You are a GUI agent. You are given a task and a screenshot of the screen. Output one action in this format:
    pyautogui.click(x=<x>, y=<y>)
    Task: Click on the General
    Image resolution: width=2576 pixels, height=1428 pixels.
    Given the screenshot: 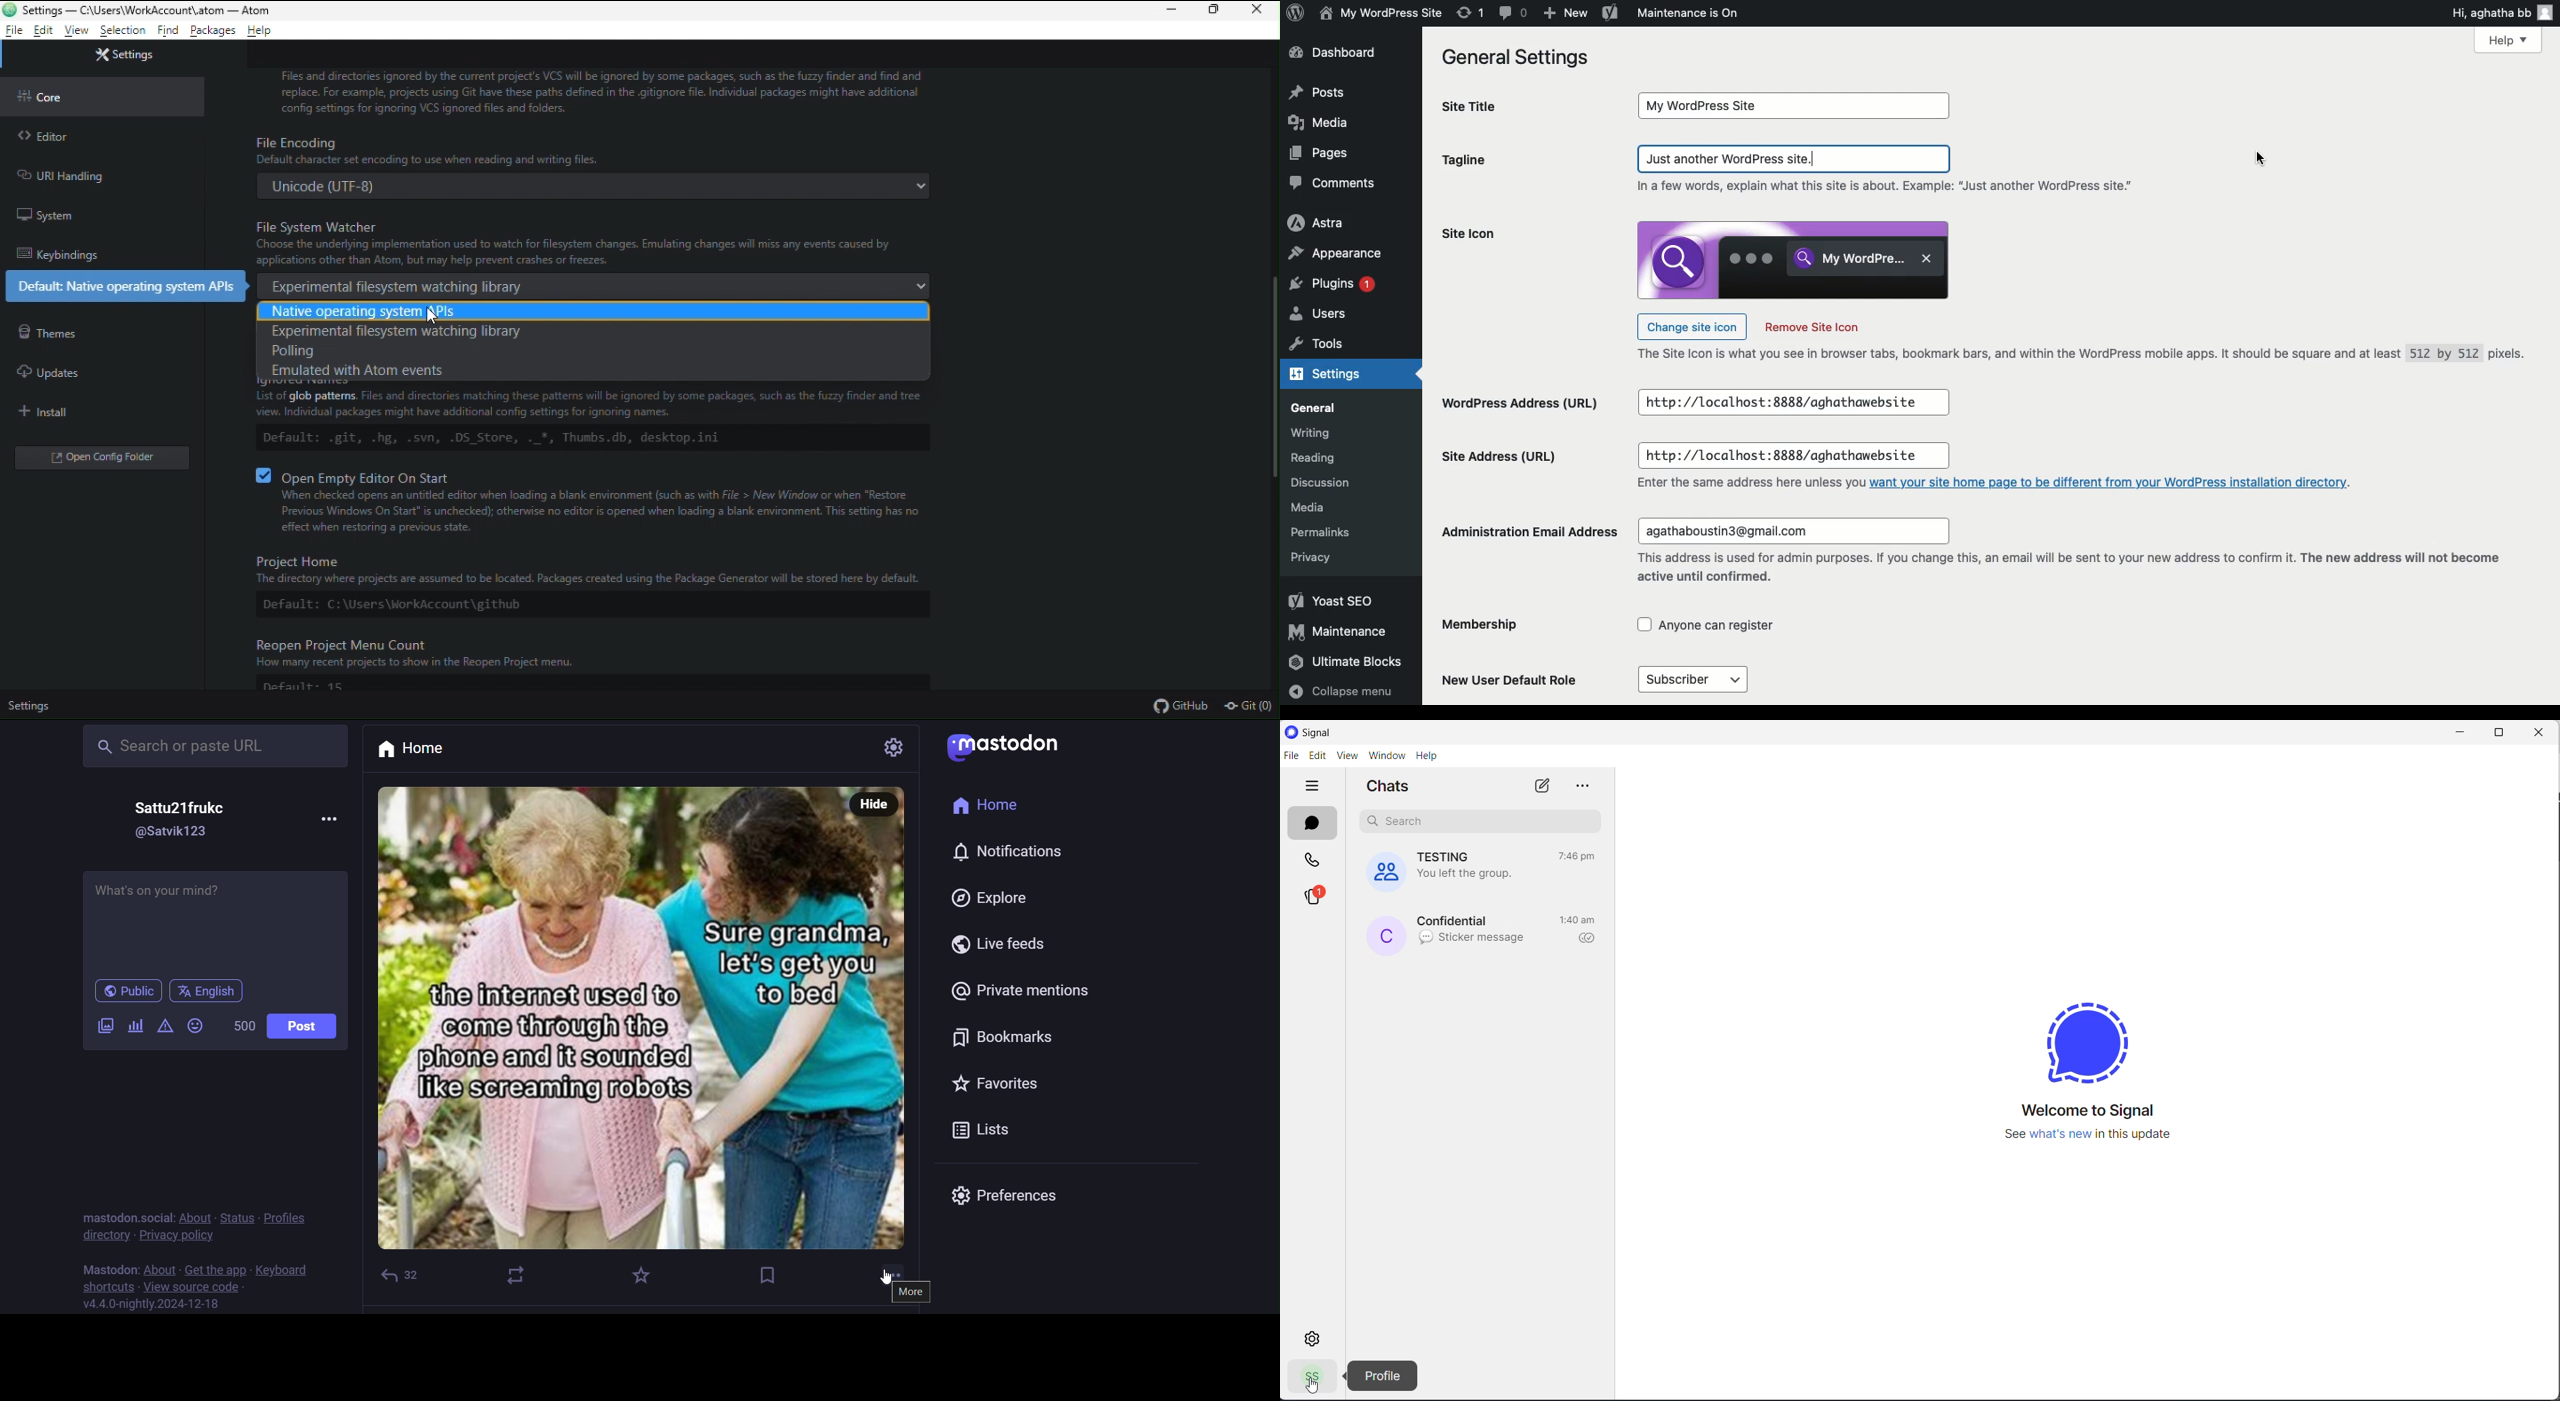 What is the action you would take?
    pyautogui.click(x=1317, y=409)
    